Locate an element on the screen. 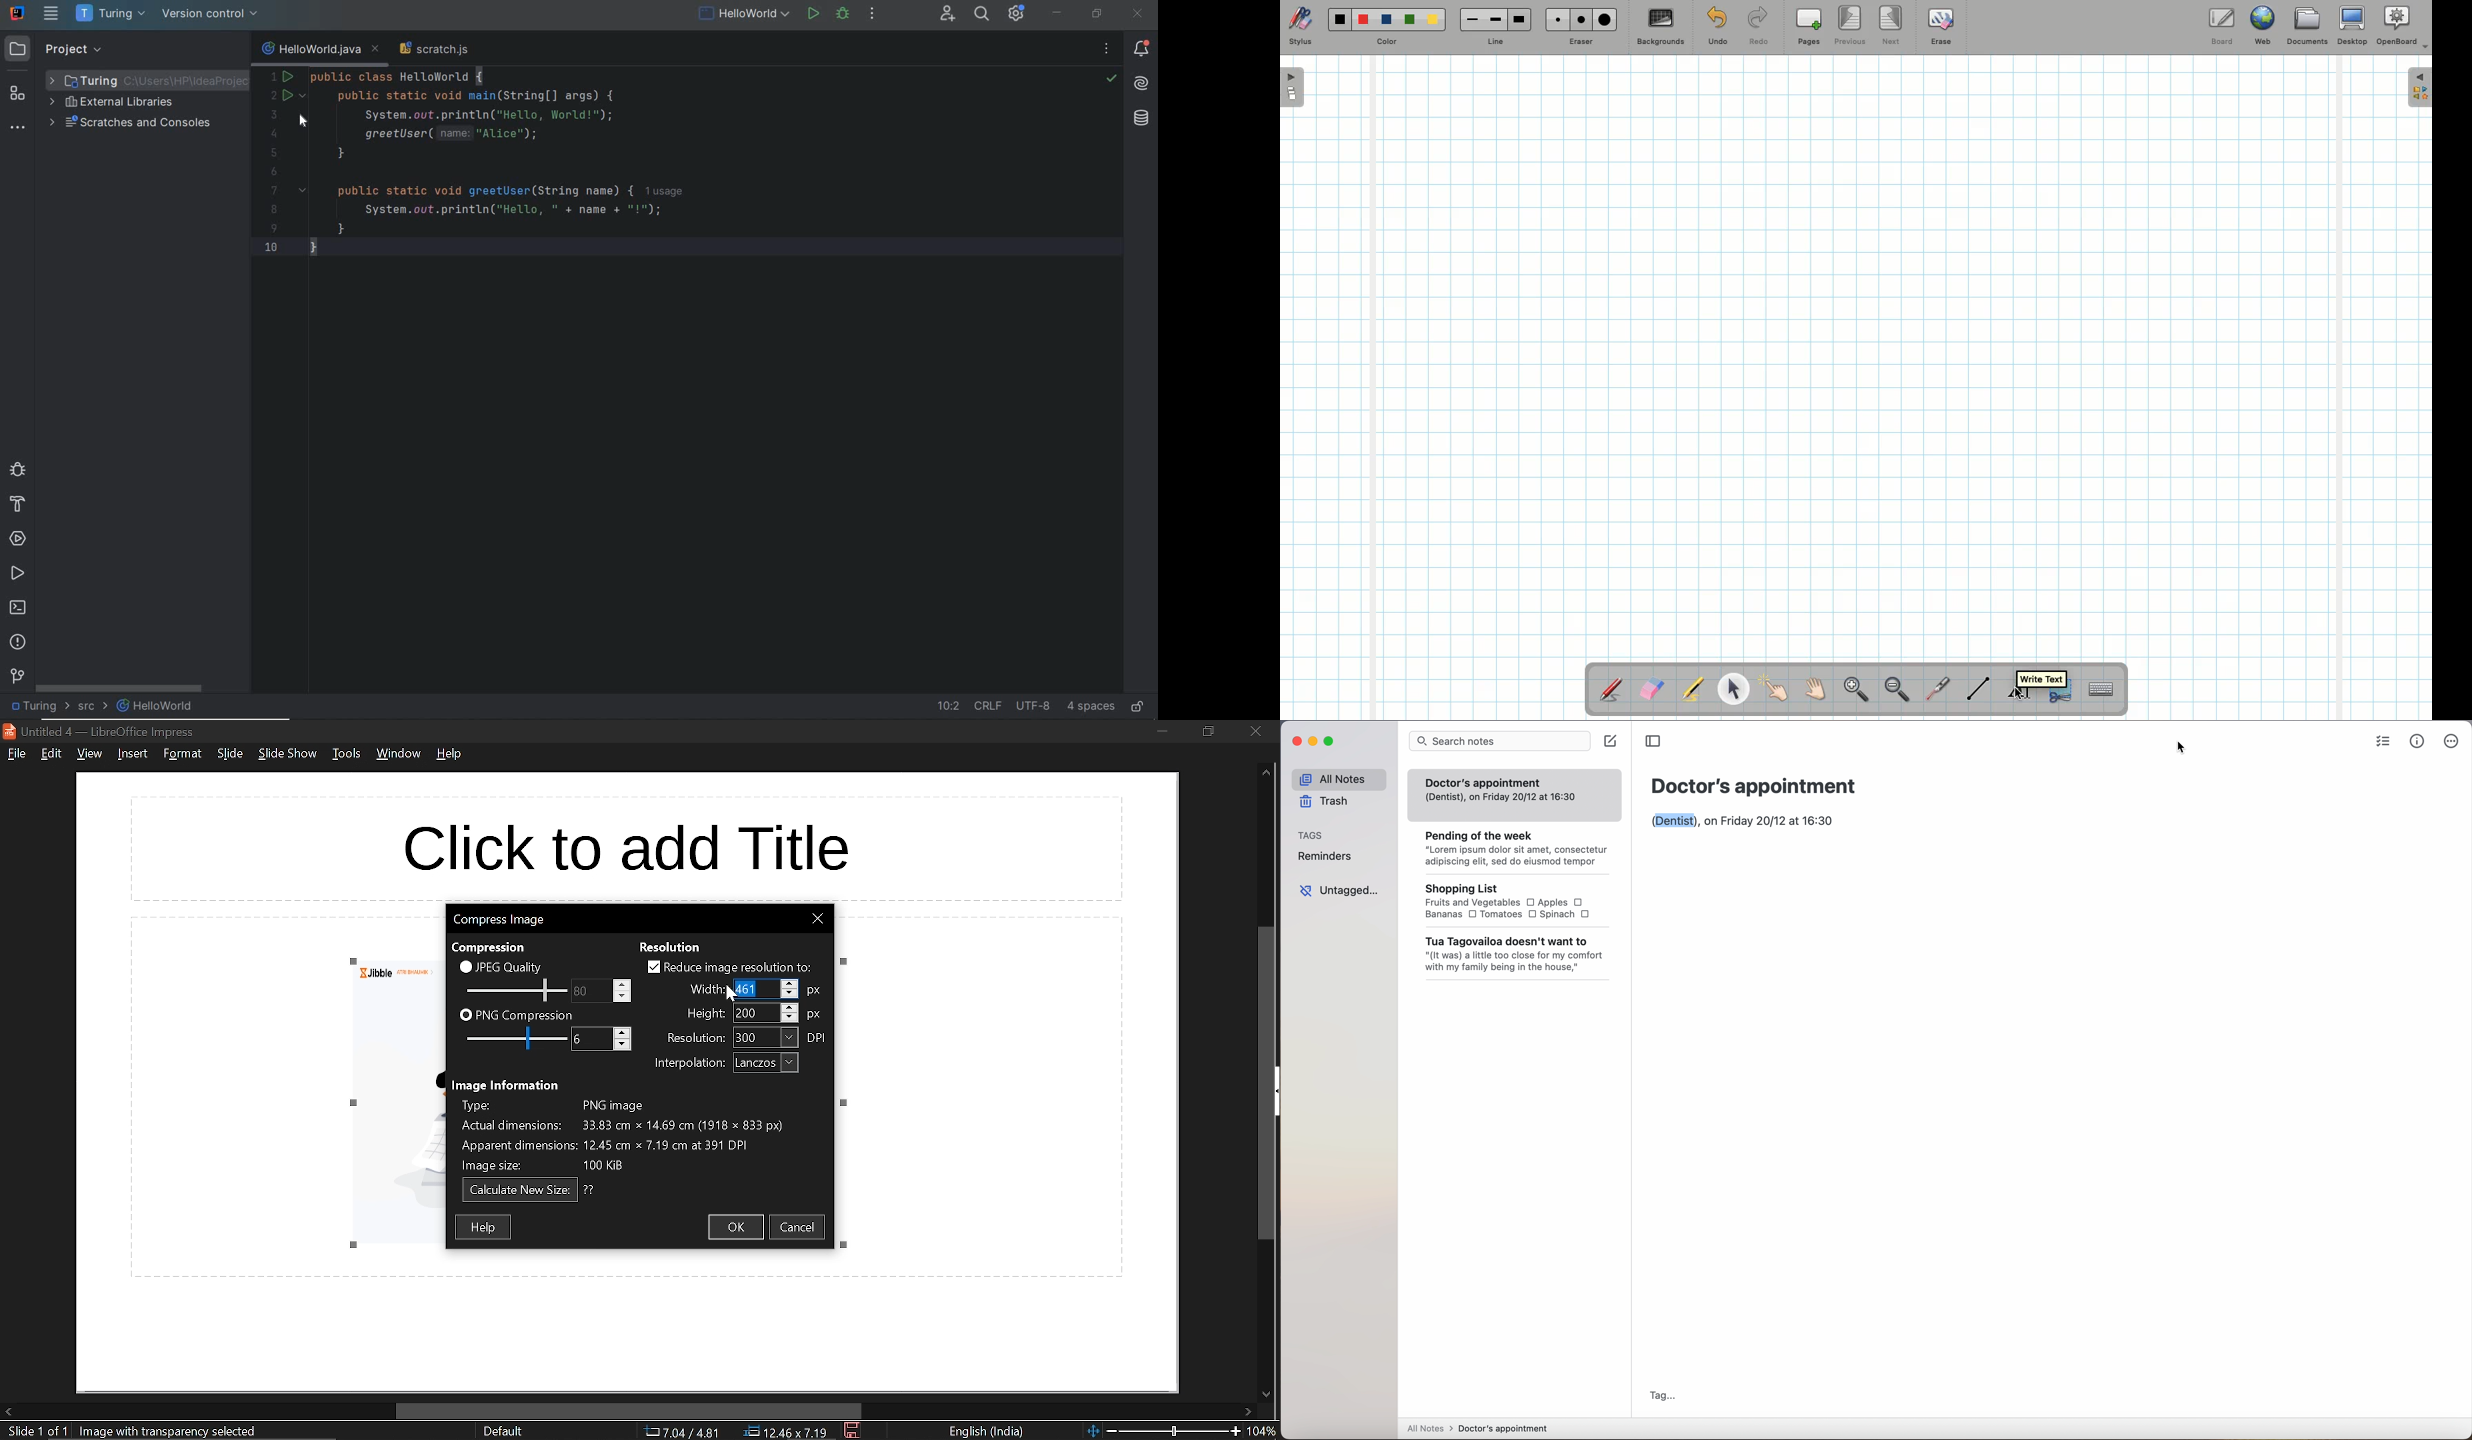 This screenshot has width=2492, height=1456. toggle sidebar is located at coordinates (1656, 741).